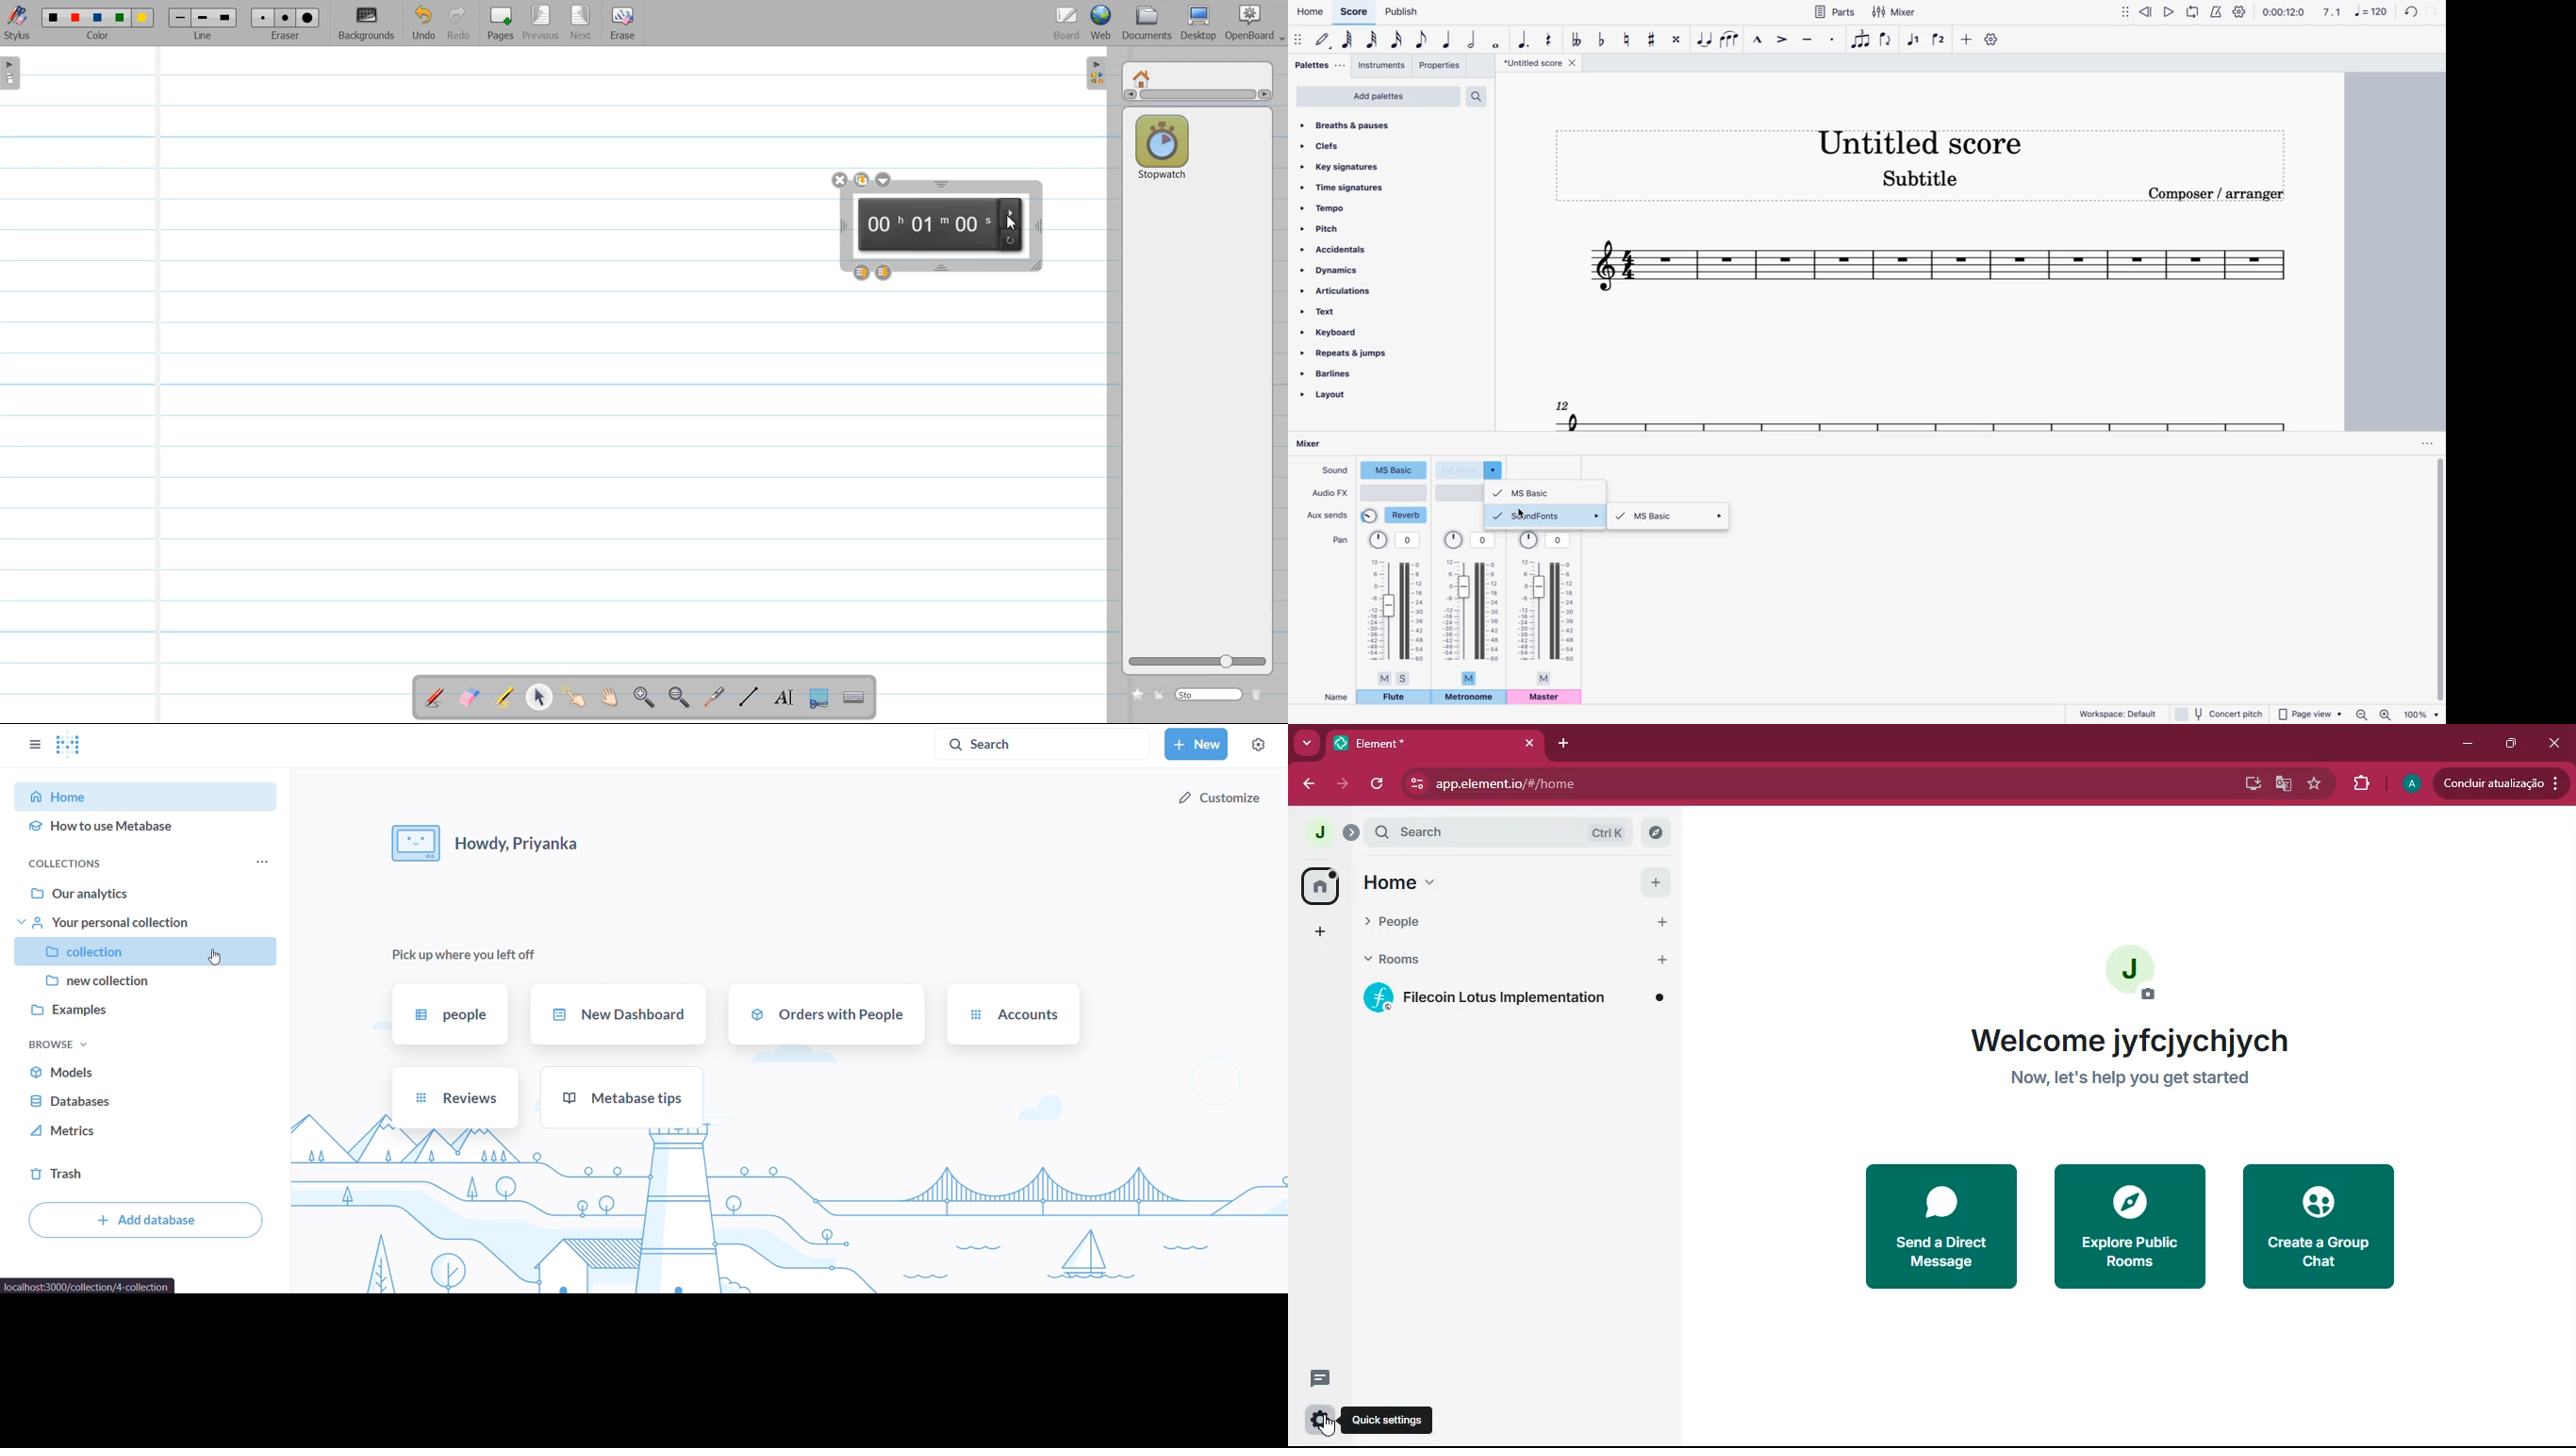 The width and height of the screenshot is (2576, 1456). Describe the element at coordinates (1325, 41) in the screenshot. I see `default` at that location.